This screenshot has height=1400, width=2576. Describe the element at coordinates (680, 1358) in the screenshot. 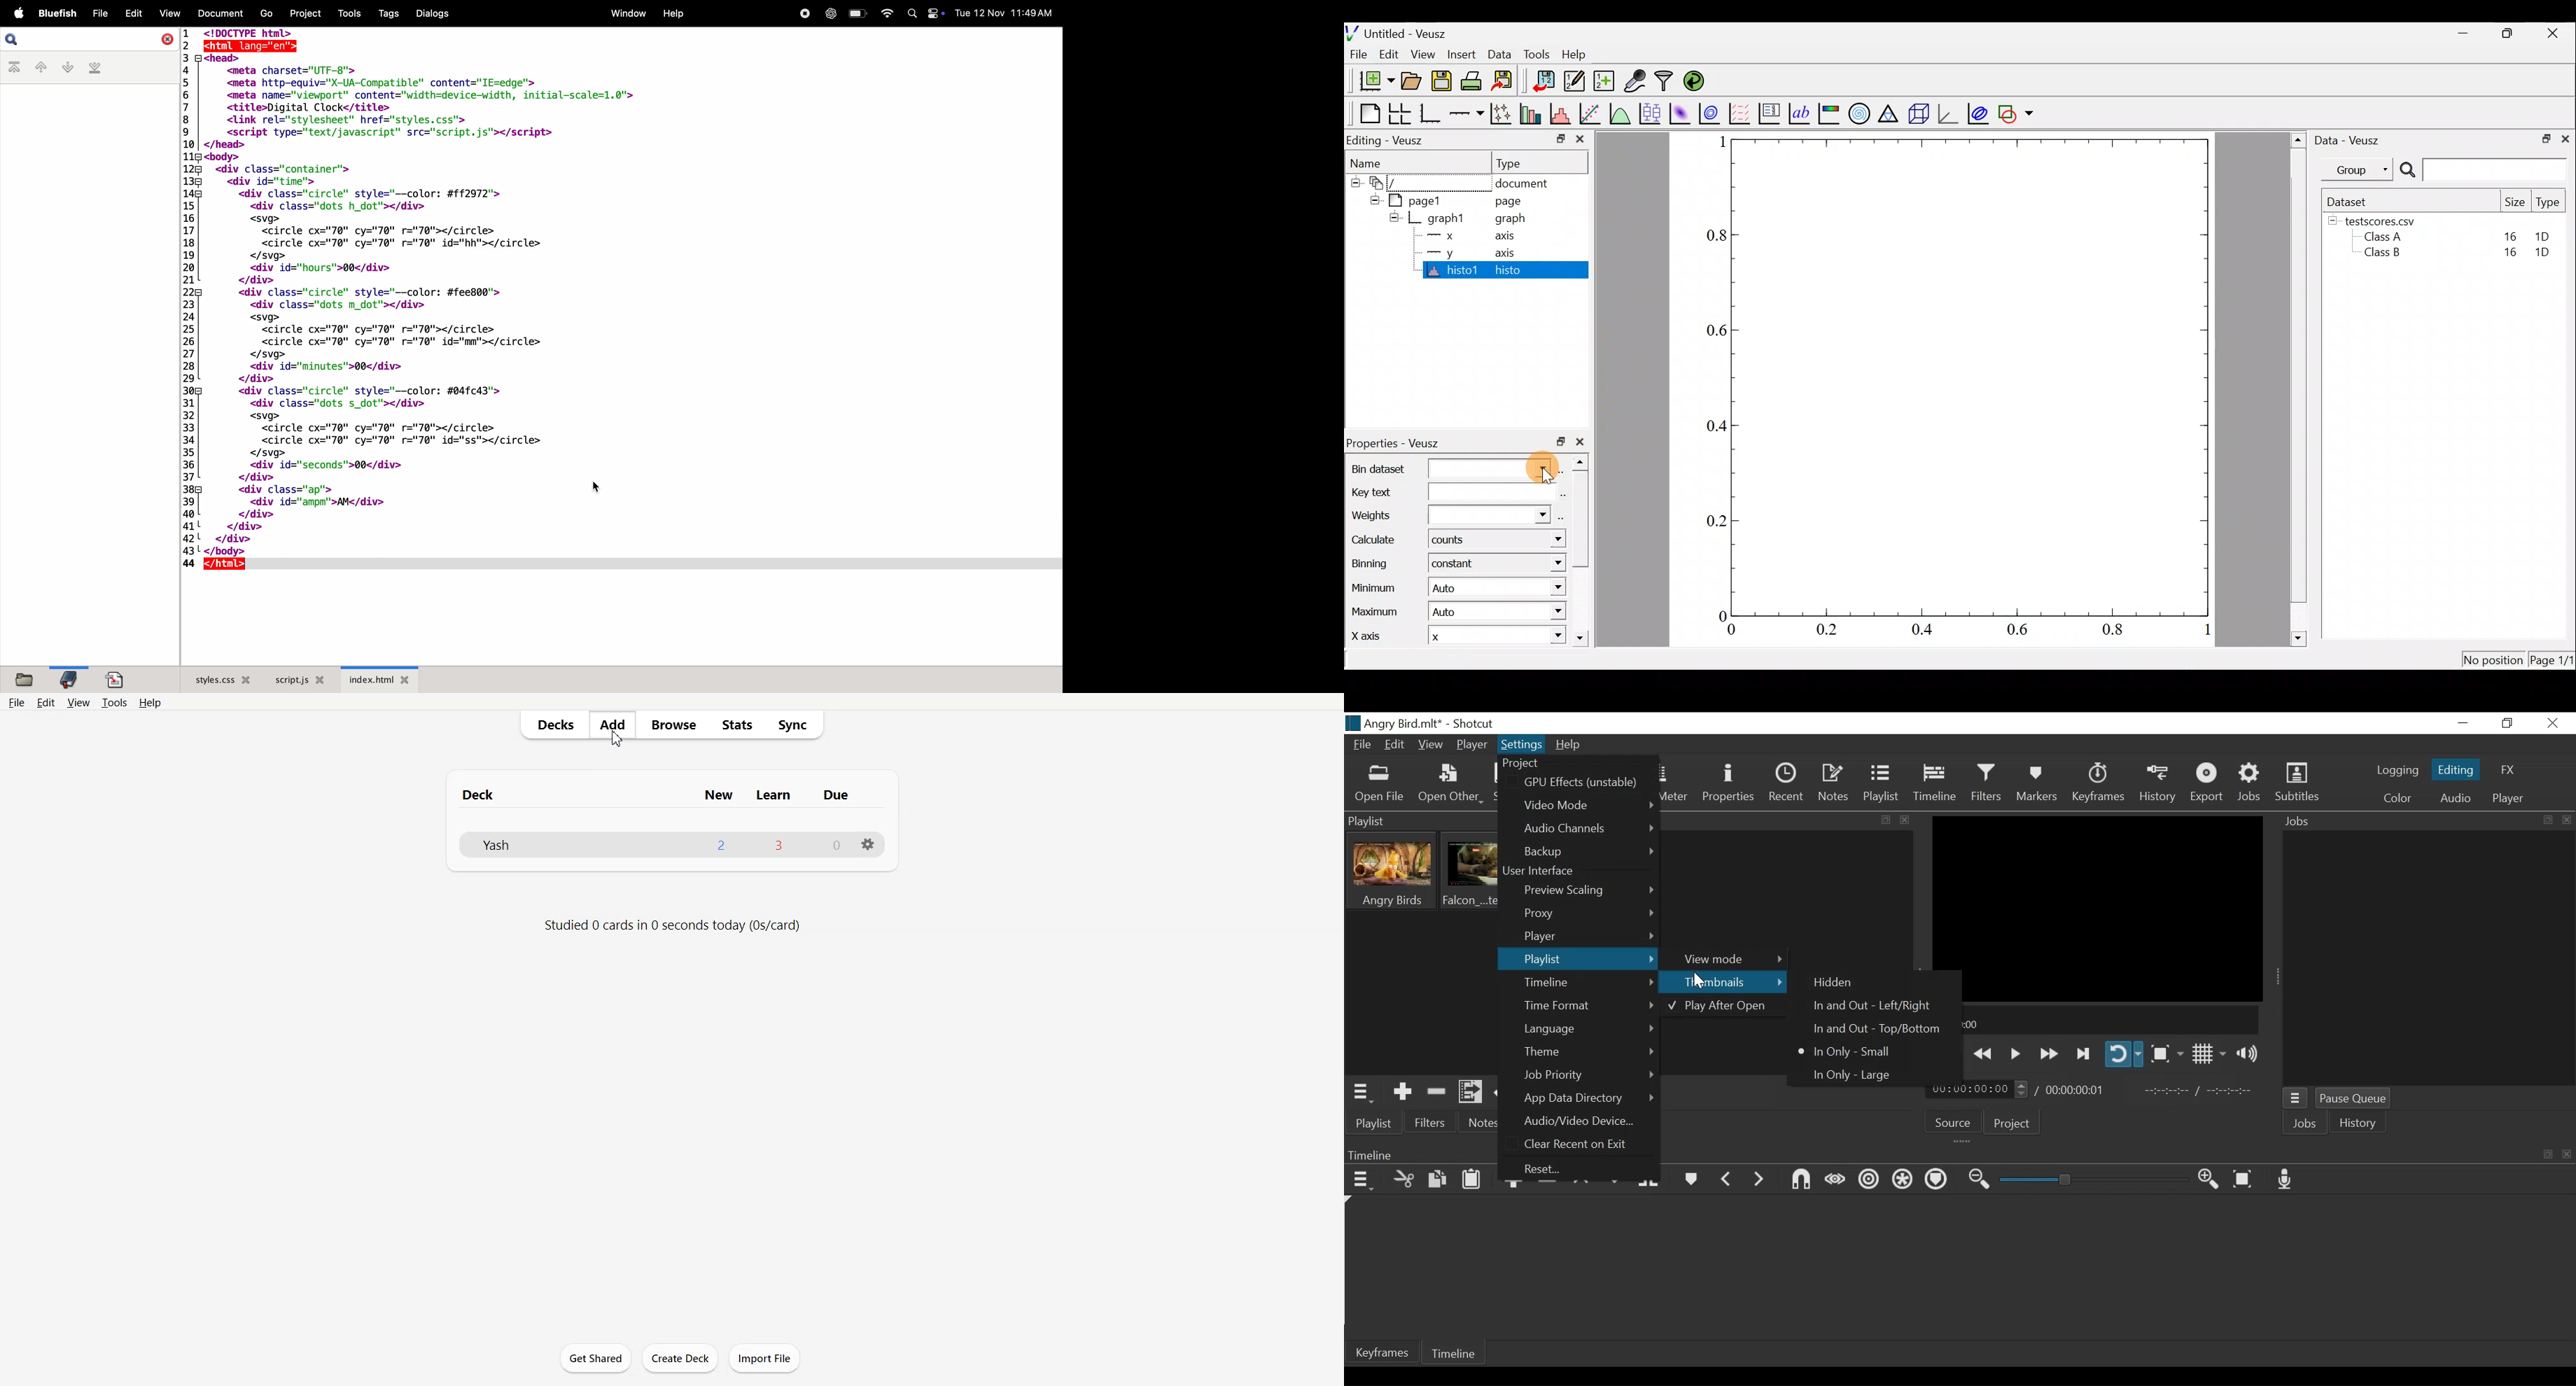

I see `Create Deck` at that location.